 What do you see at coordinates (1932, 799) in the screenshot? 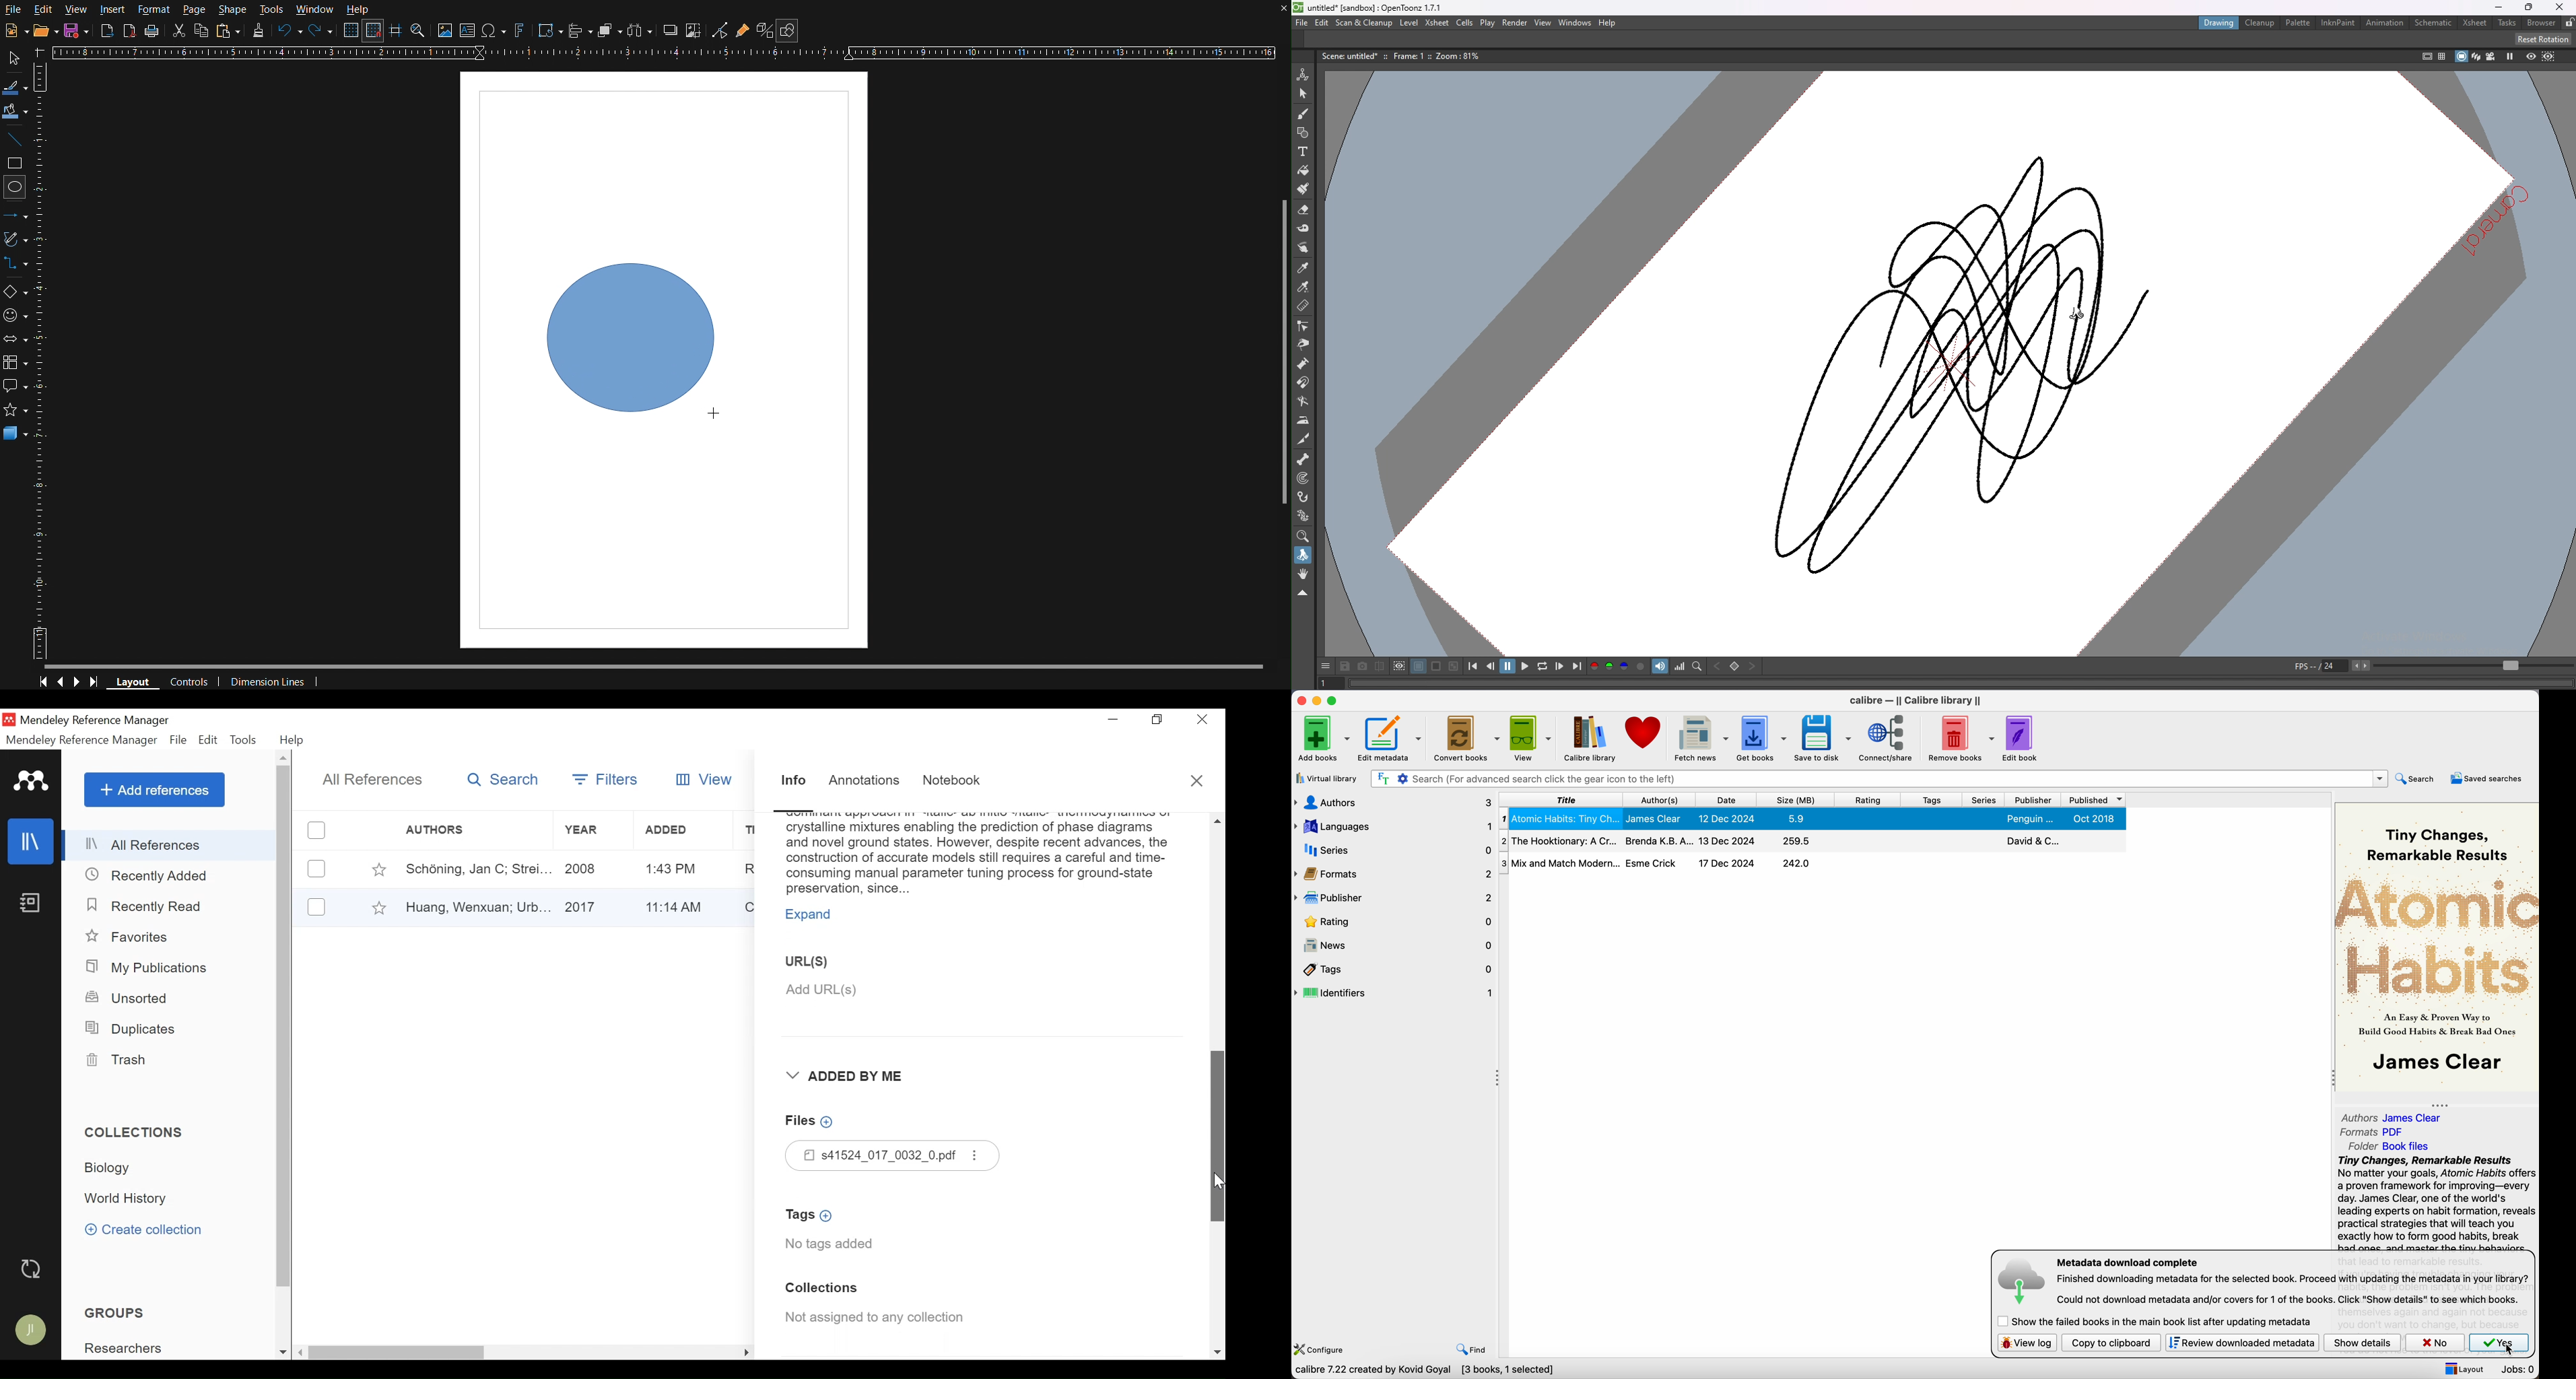
I see `tags` at bounding box center [1932, 799].